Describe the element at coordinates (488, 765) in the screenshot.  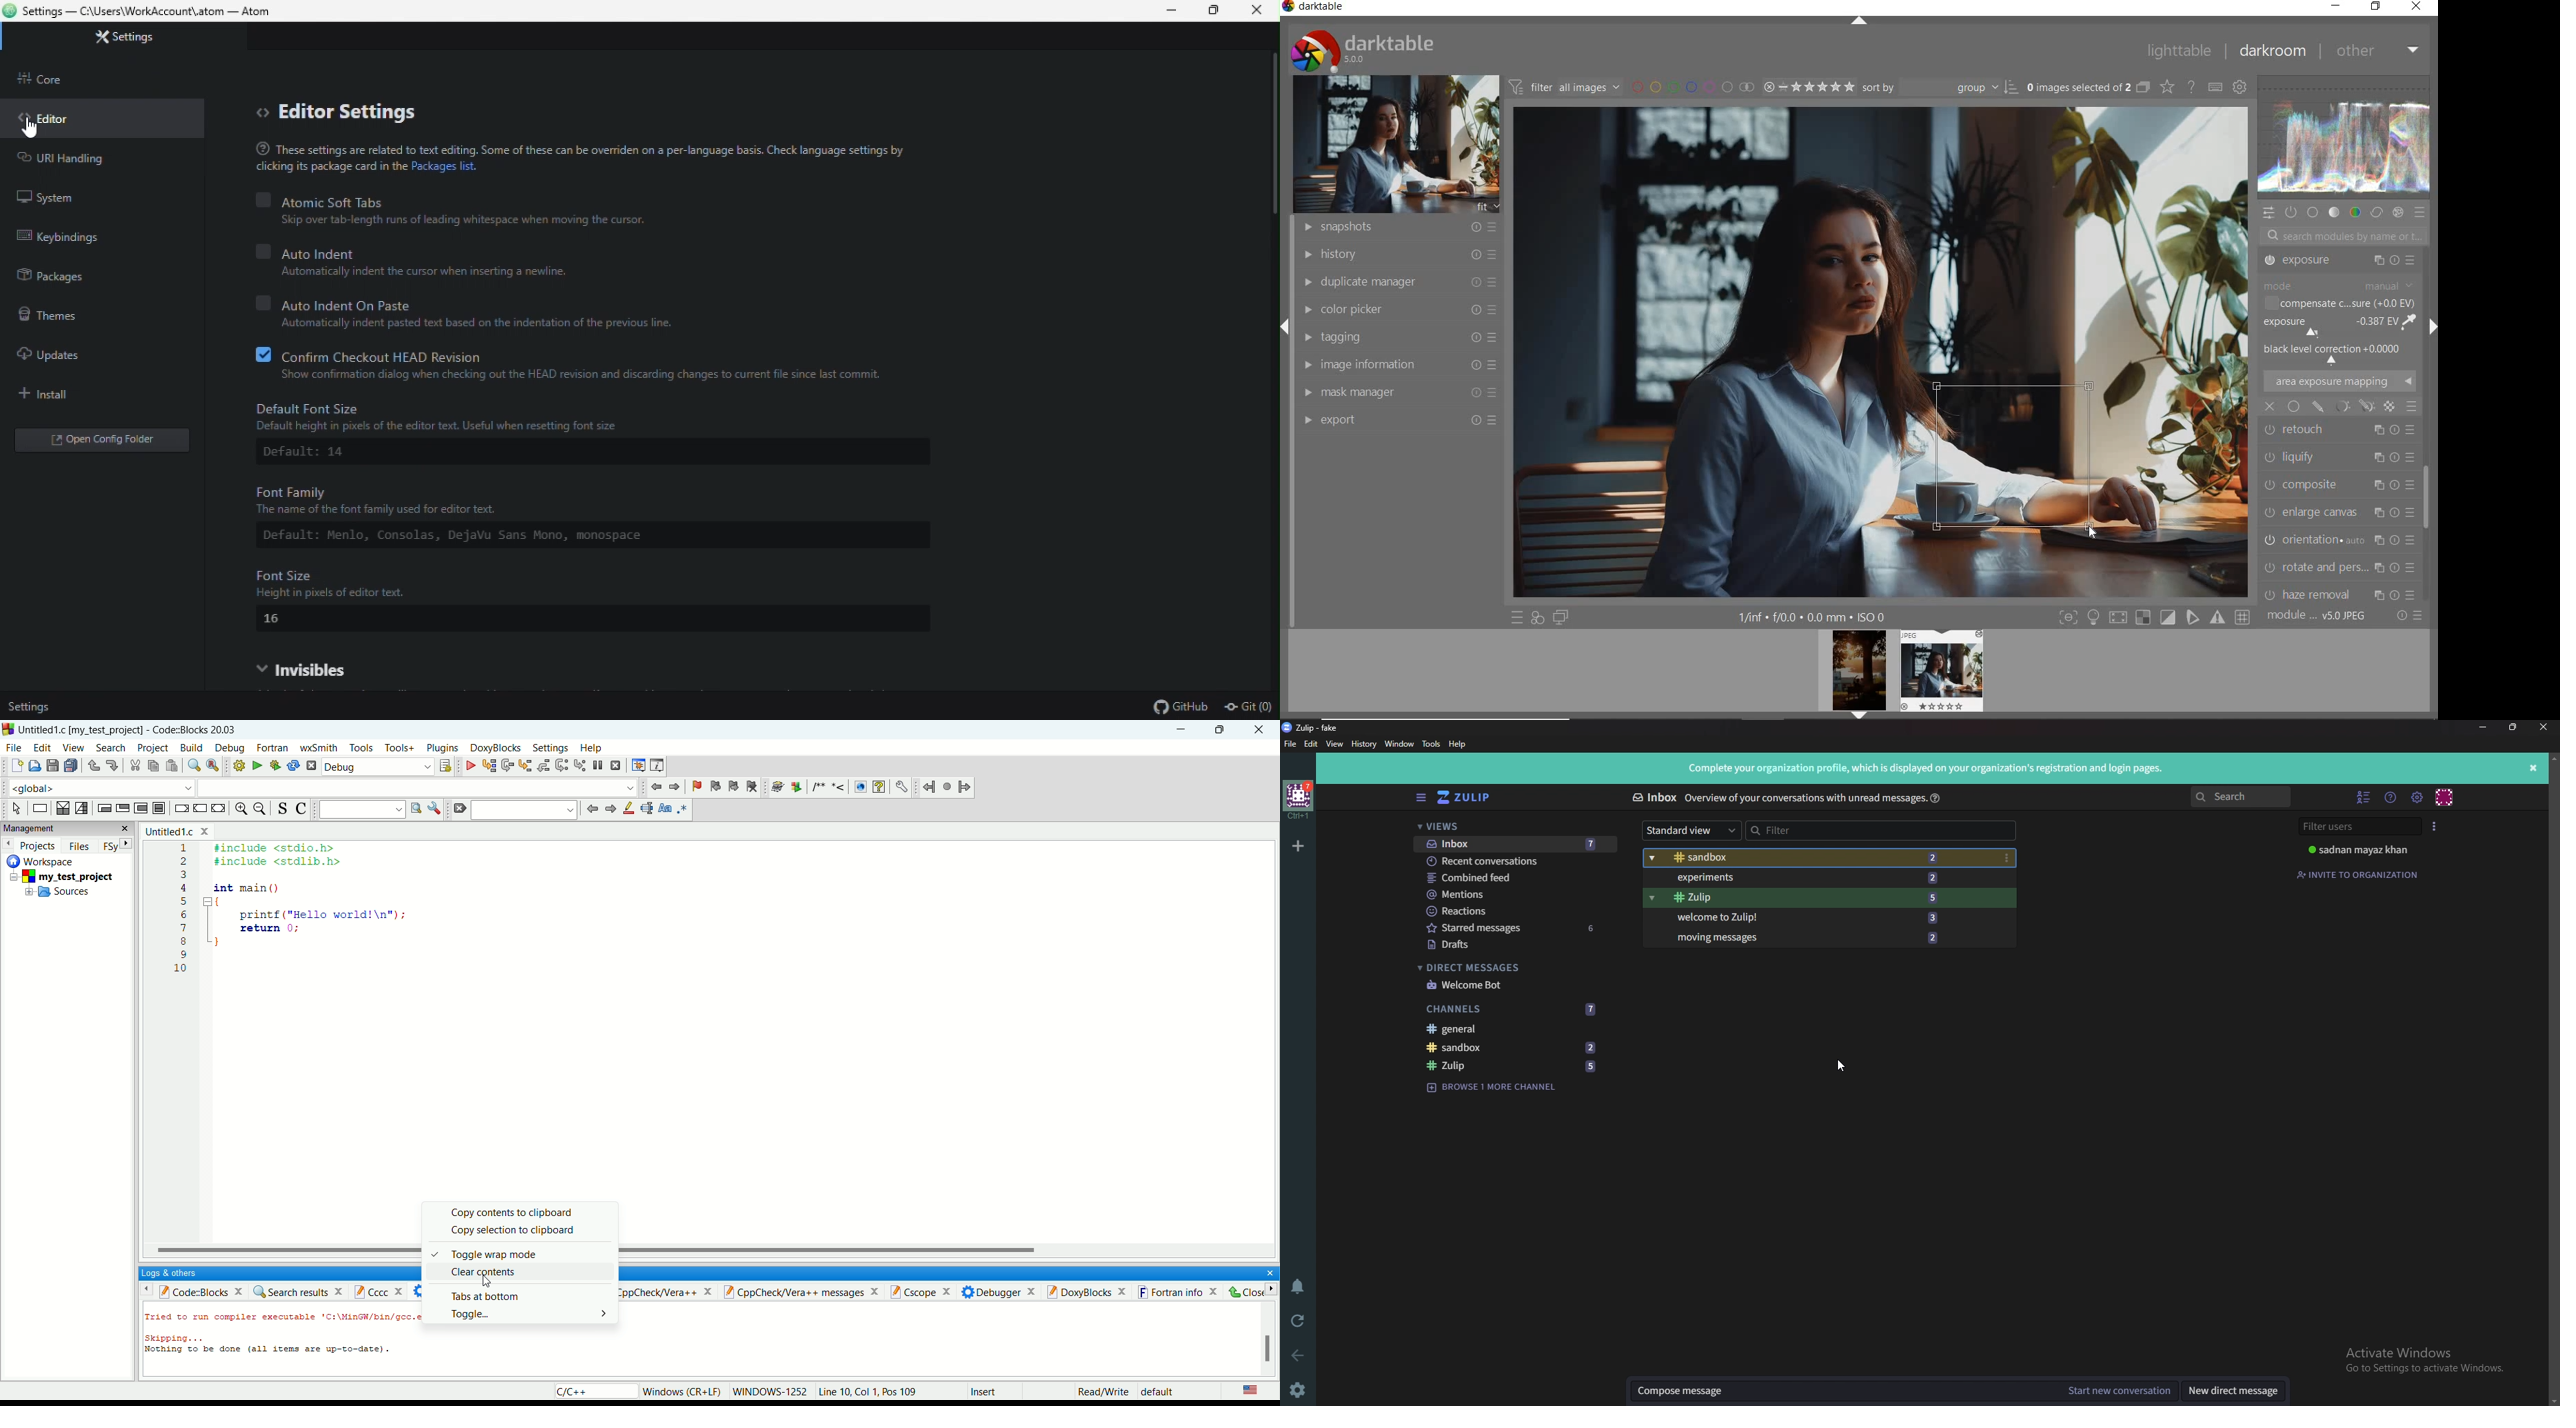
I see `run cursor` at that location.